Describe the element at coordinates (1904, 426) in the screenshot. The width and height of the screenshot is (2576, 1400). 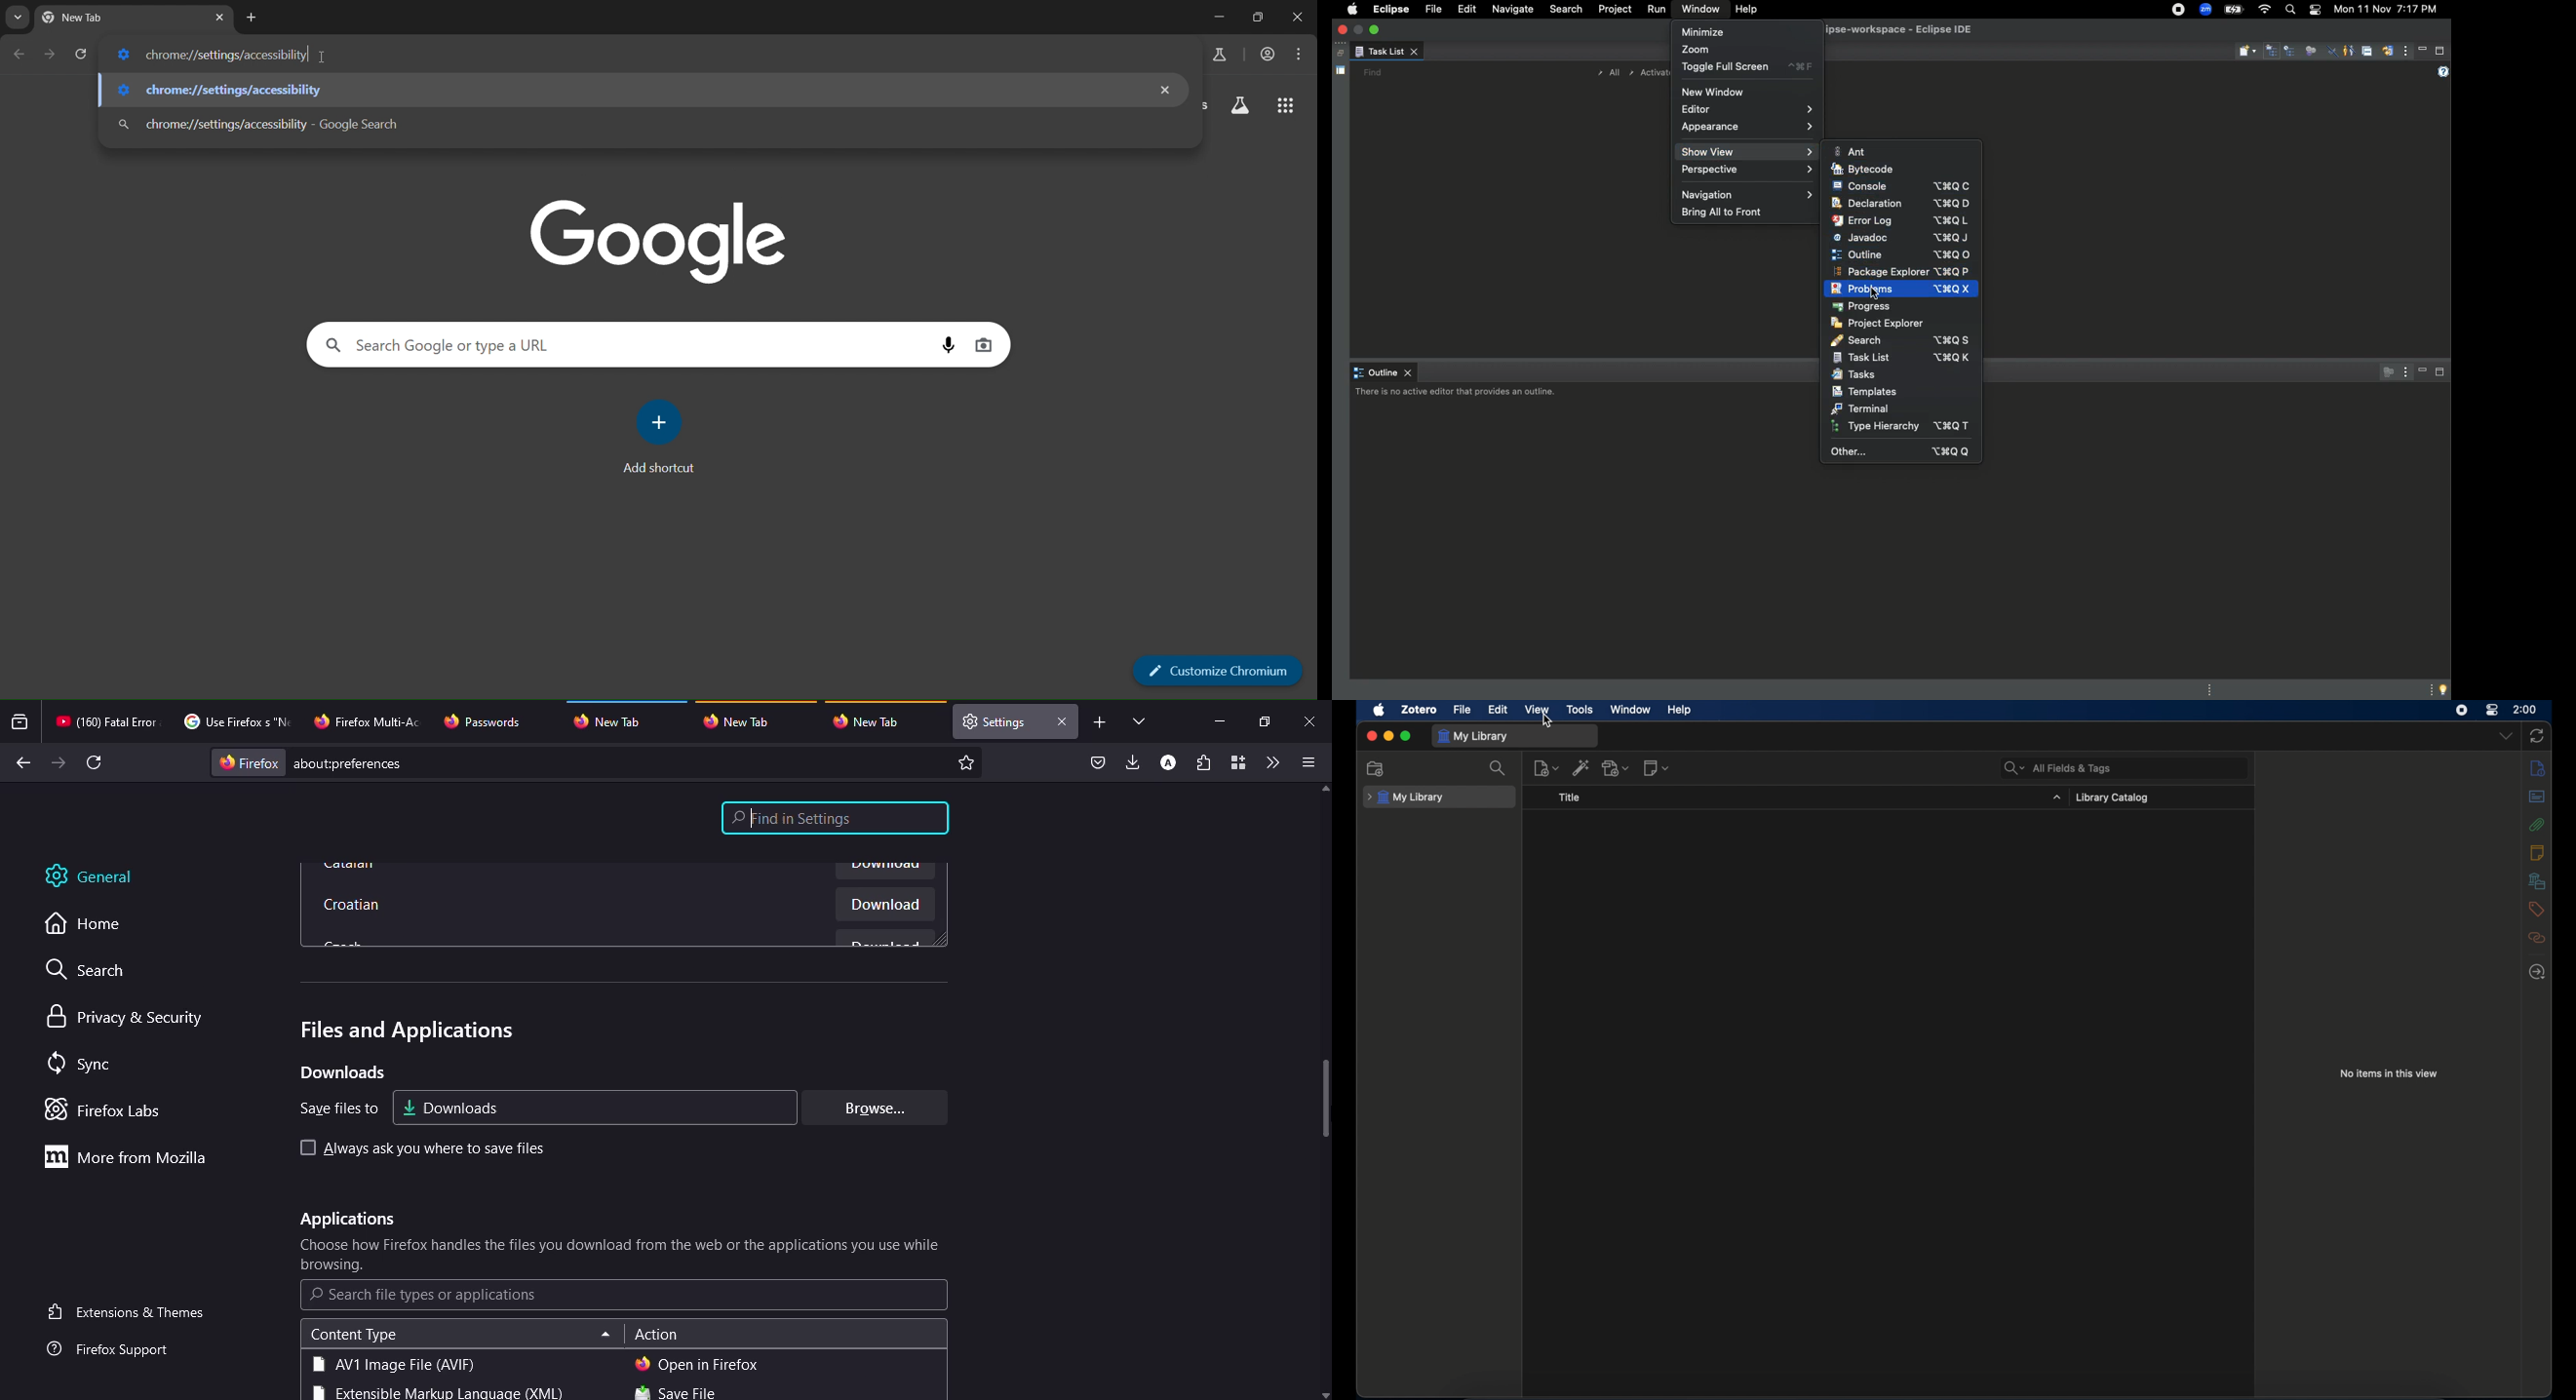
I see `Type hierarchy` at that location.